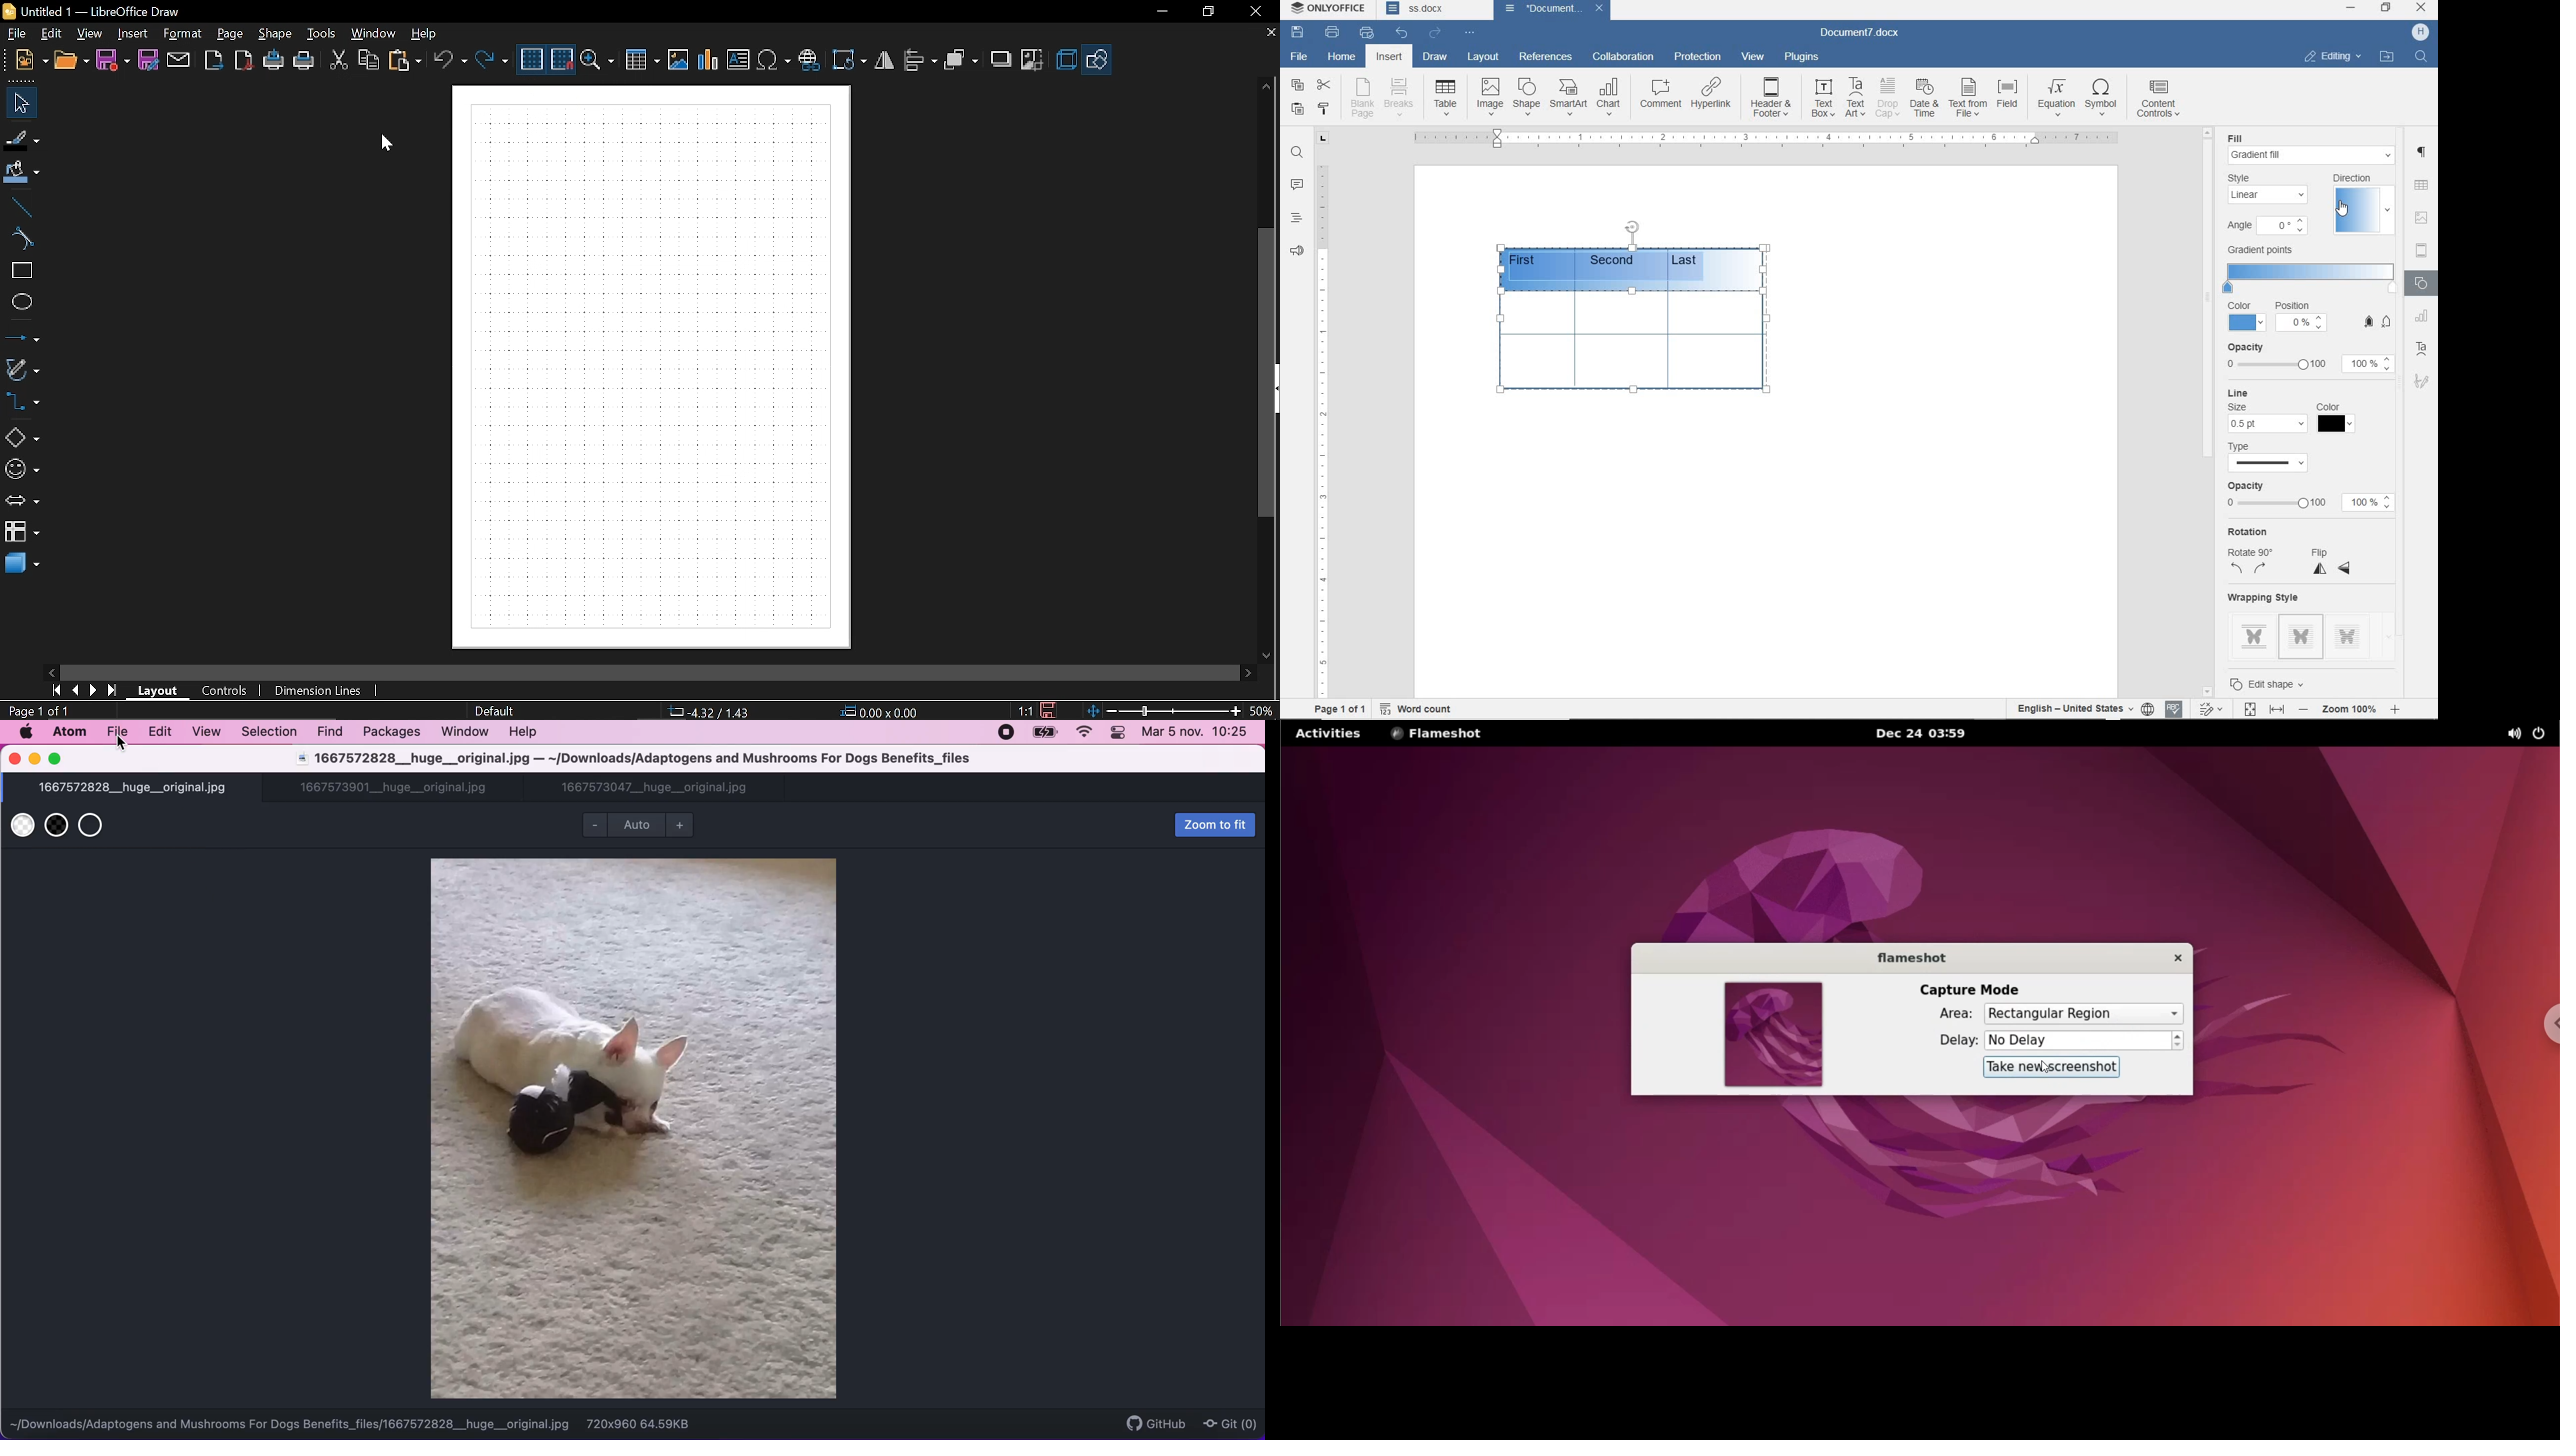  I want to click on mac logo, so click(27, 733).